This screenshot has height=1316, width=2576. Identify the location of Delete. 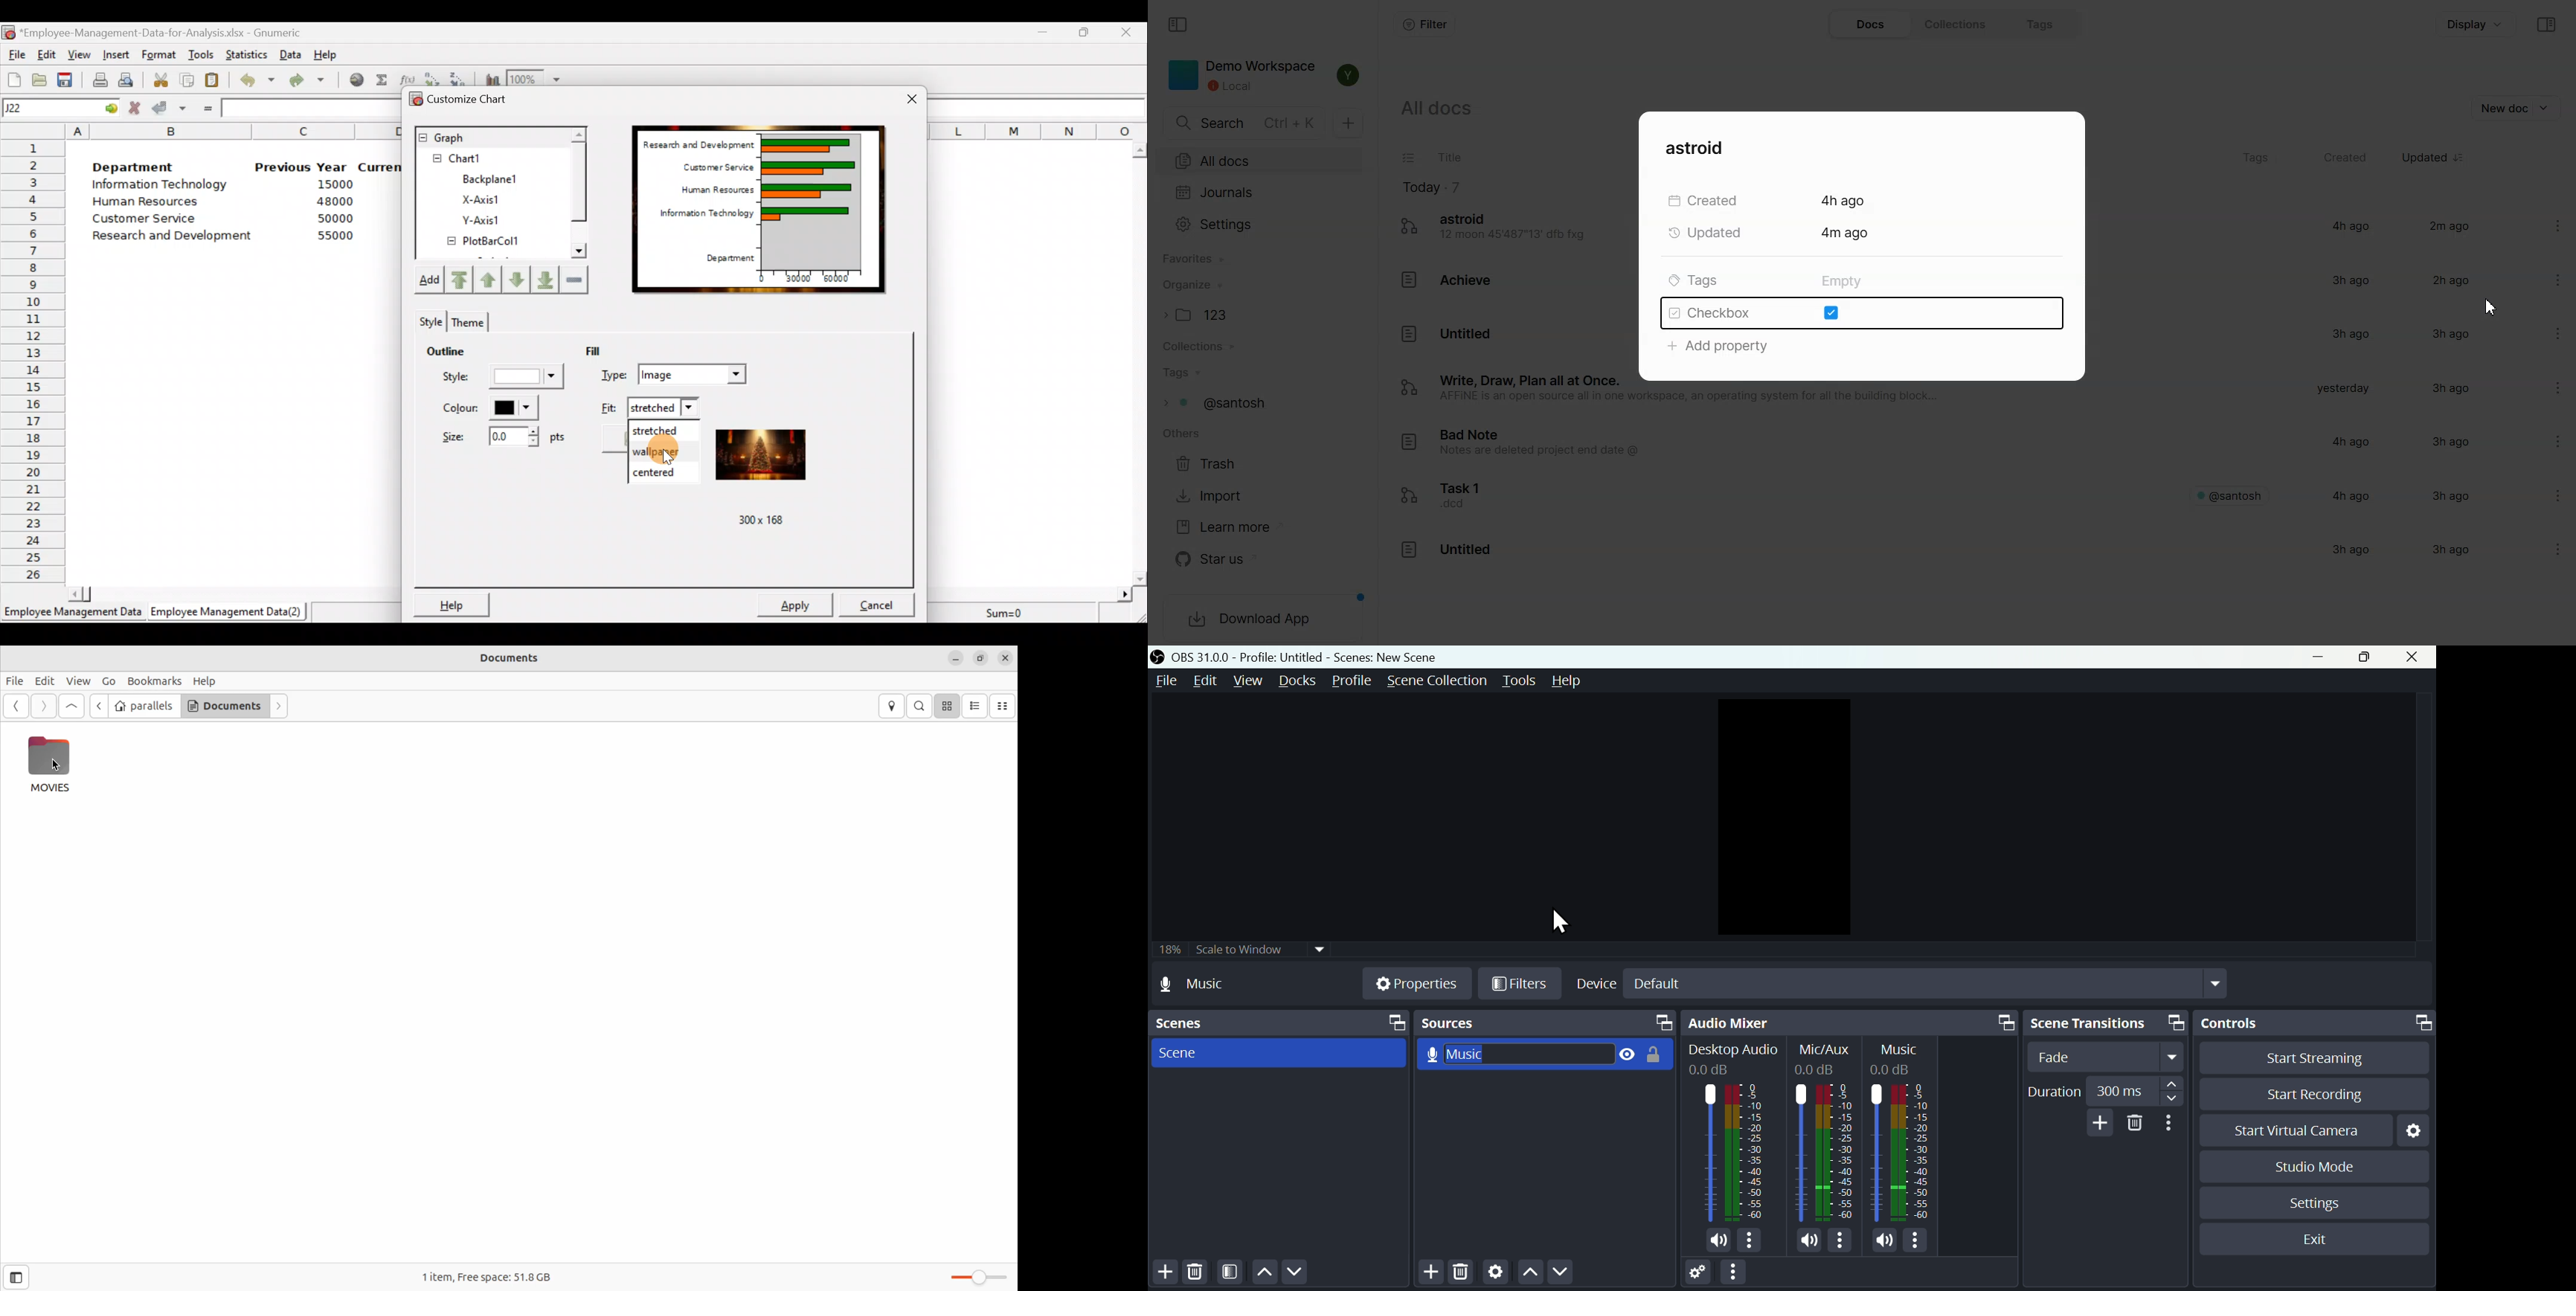
(2135, 1123).